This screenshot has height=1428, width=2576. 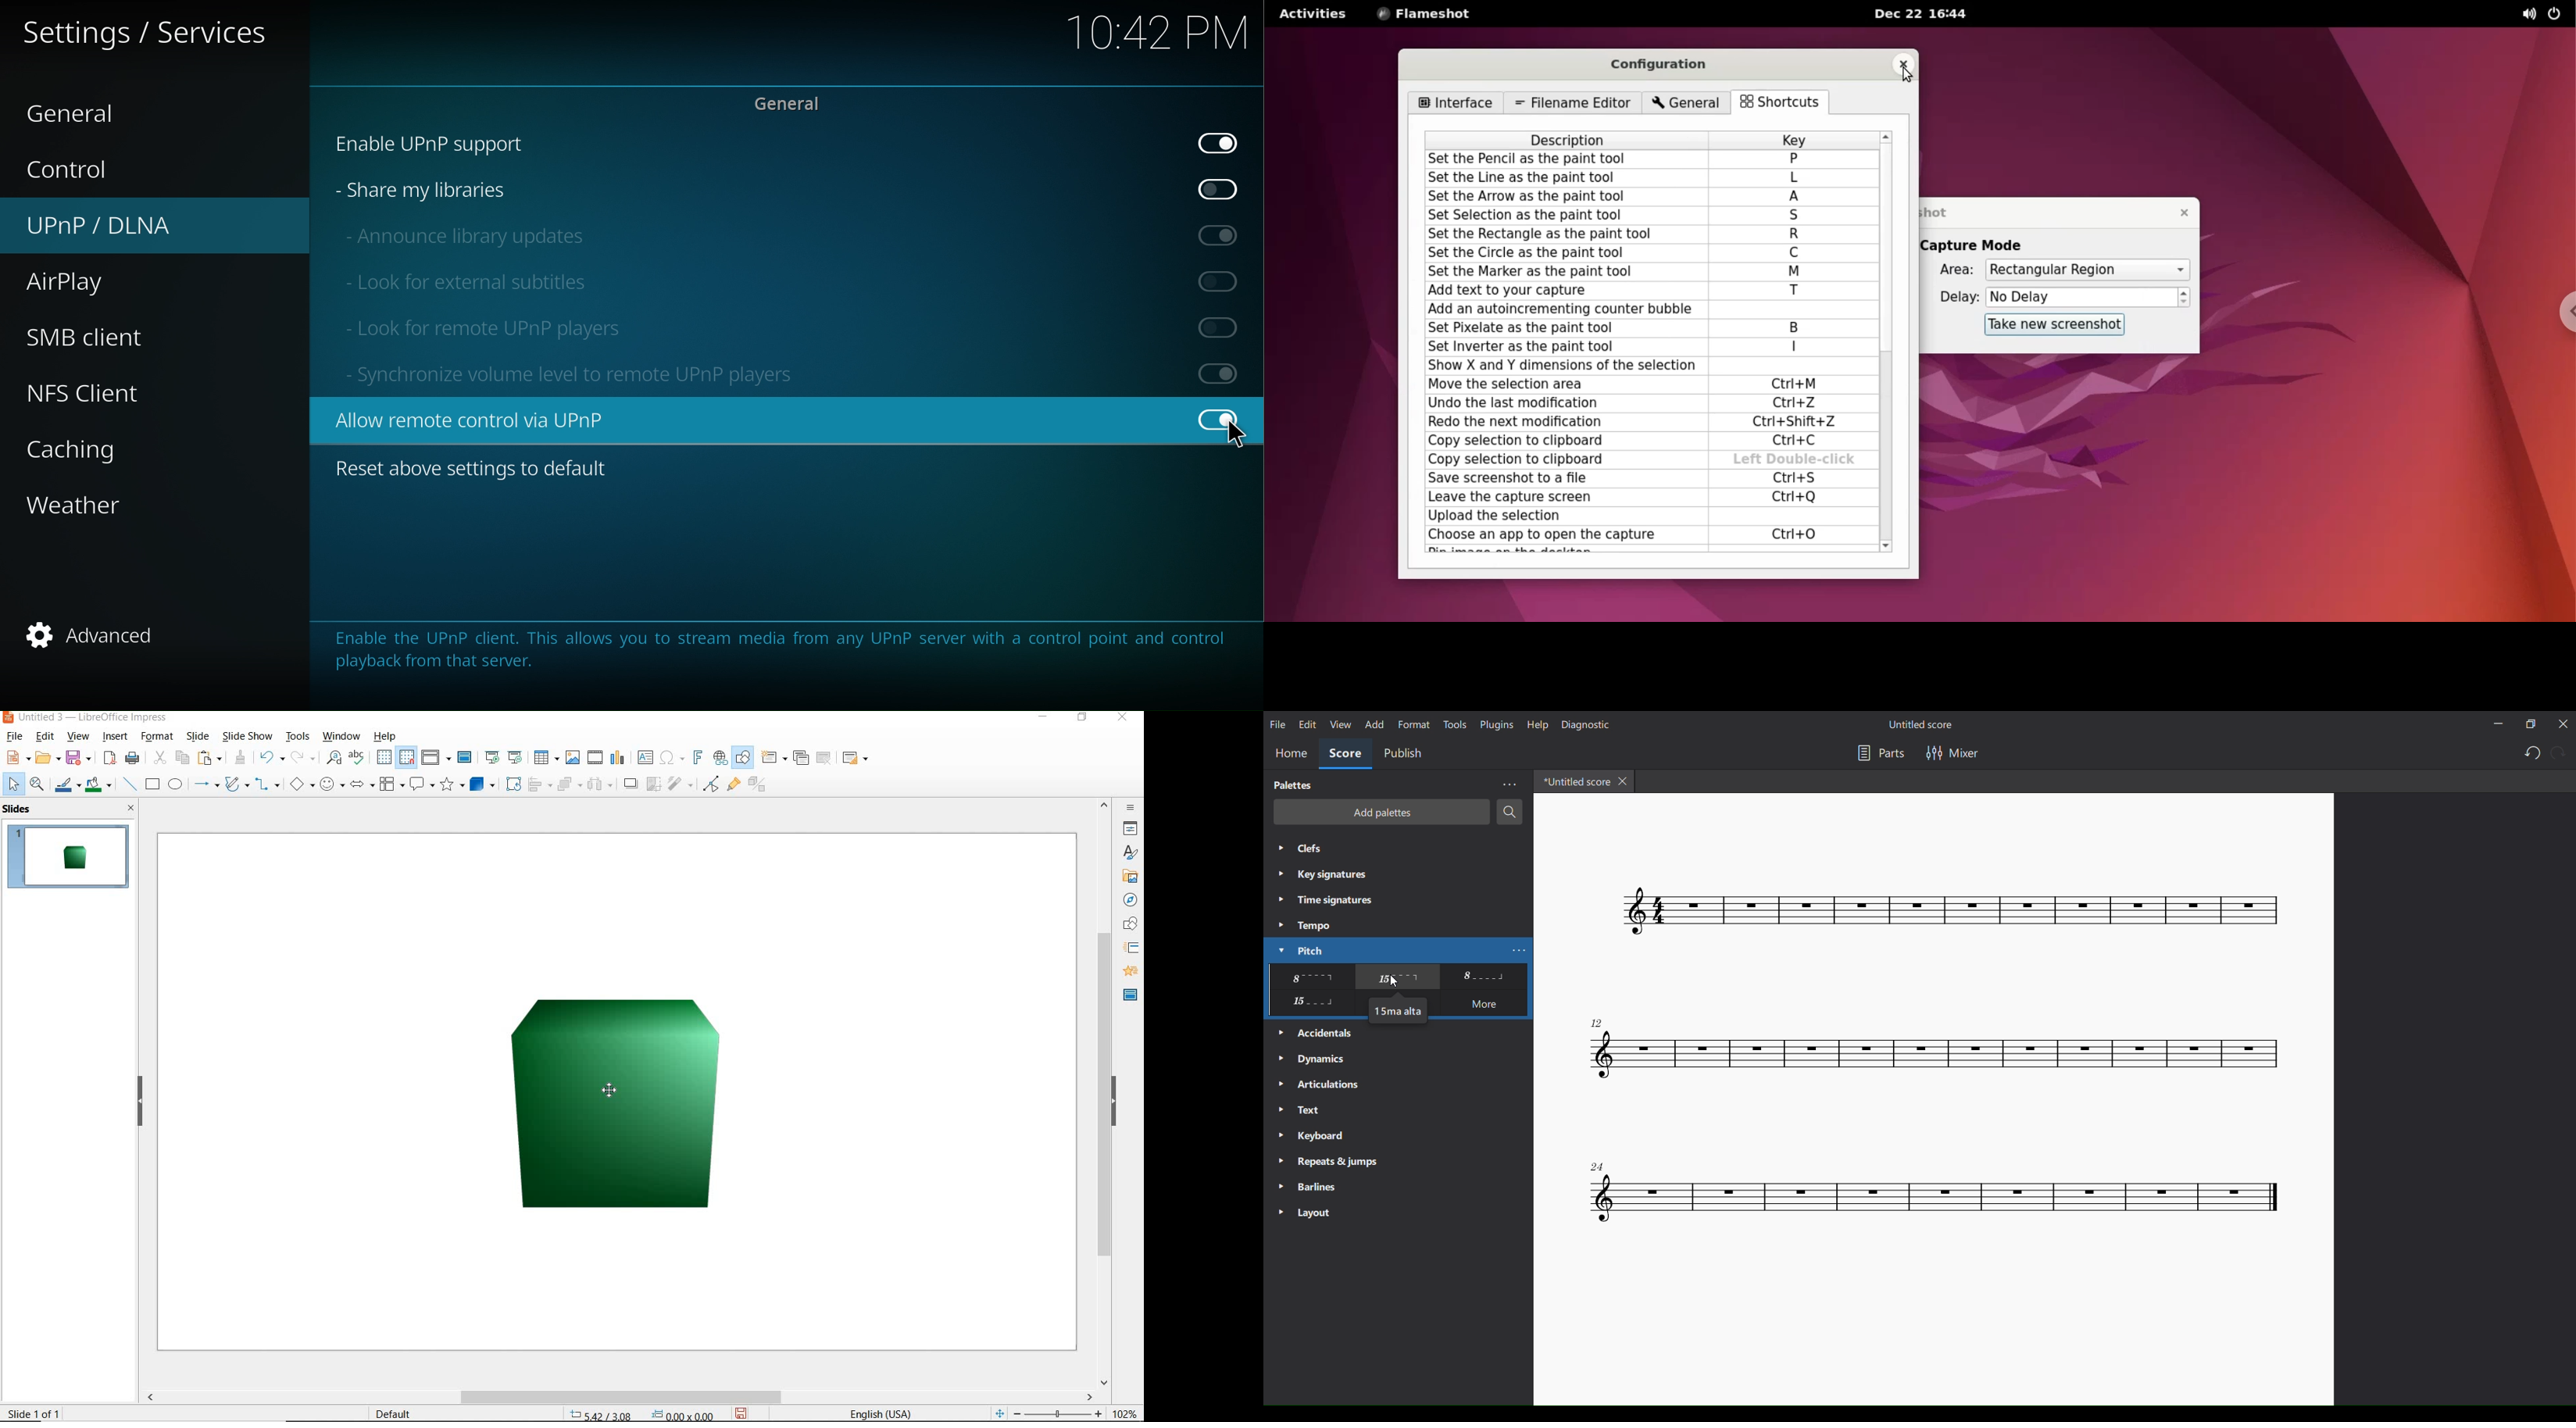 What do you see at coordinates (332, 758) in the screenshot?
I see `find and replace` at bounding box center [332, 758].